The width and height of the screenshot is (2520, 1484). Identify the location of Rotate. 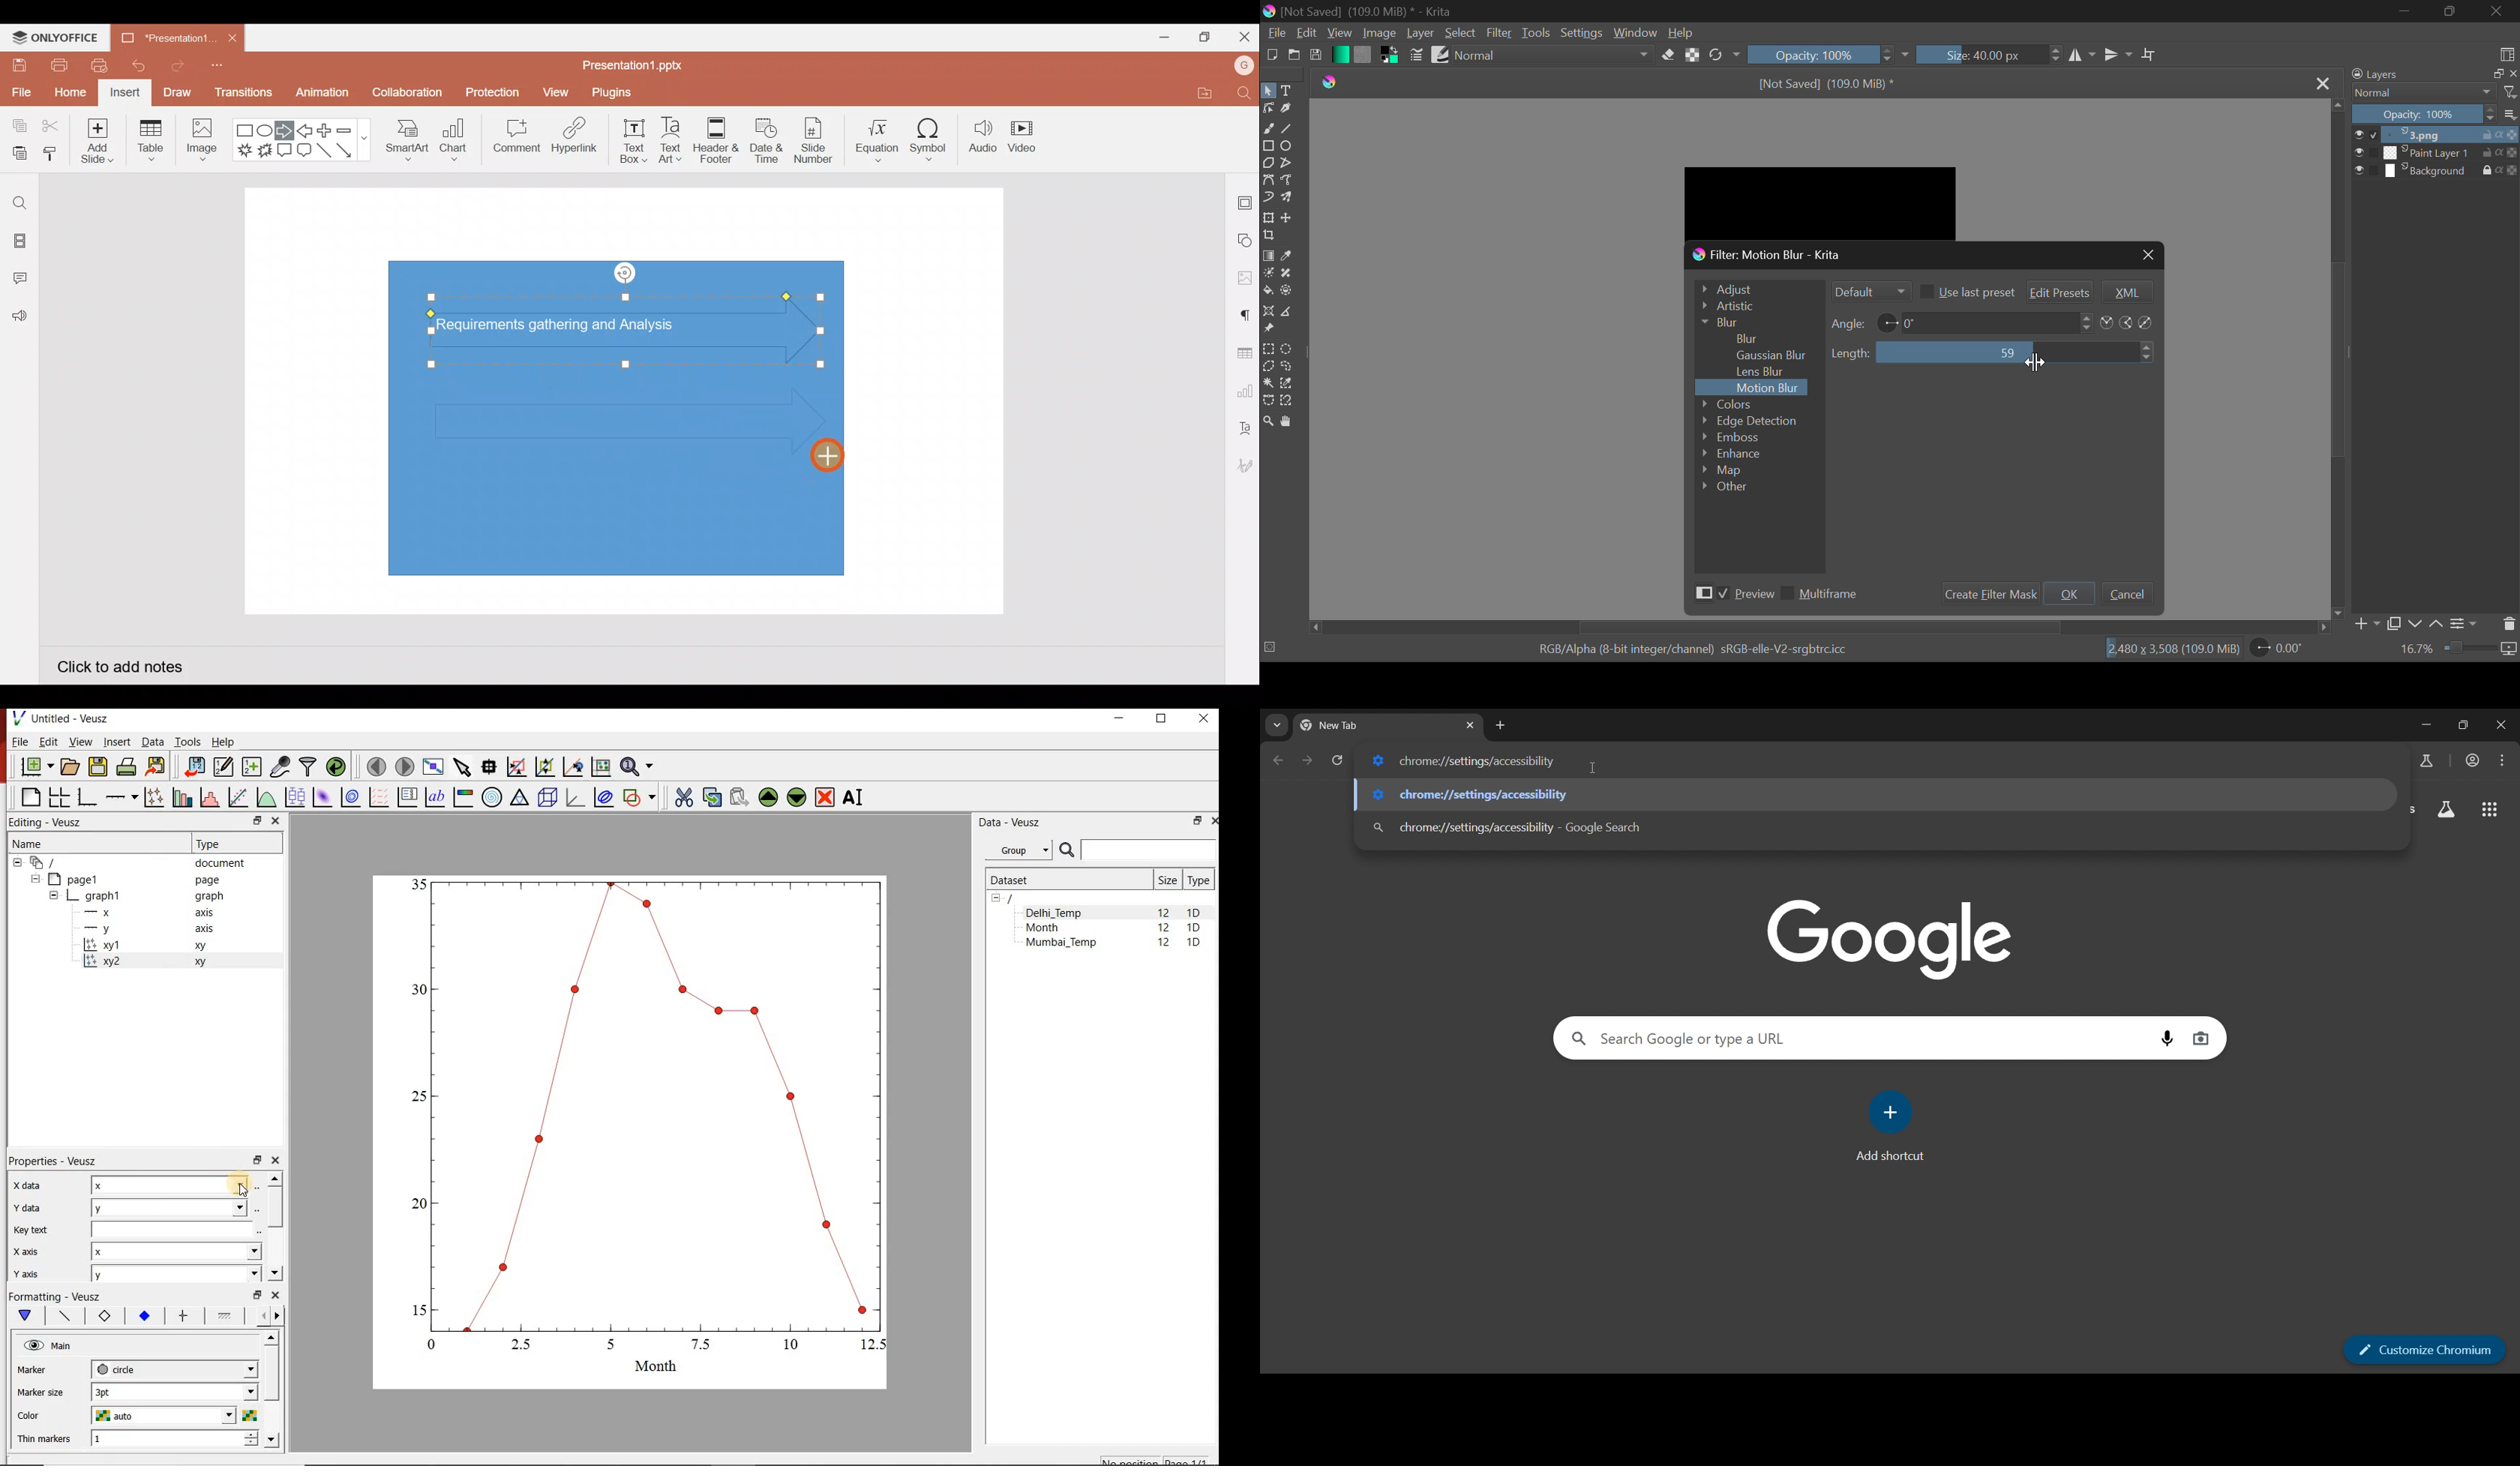
(1725, 54).